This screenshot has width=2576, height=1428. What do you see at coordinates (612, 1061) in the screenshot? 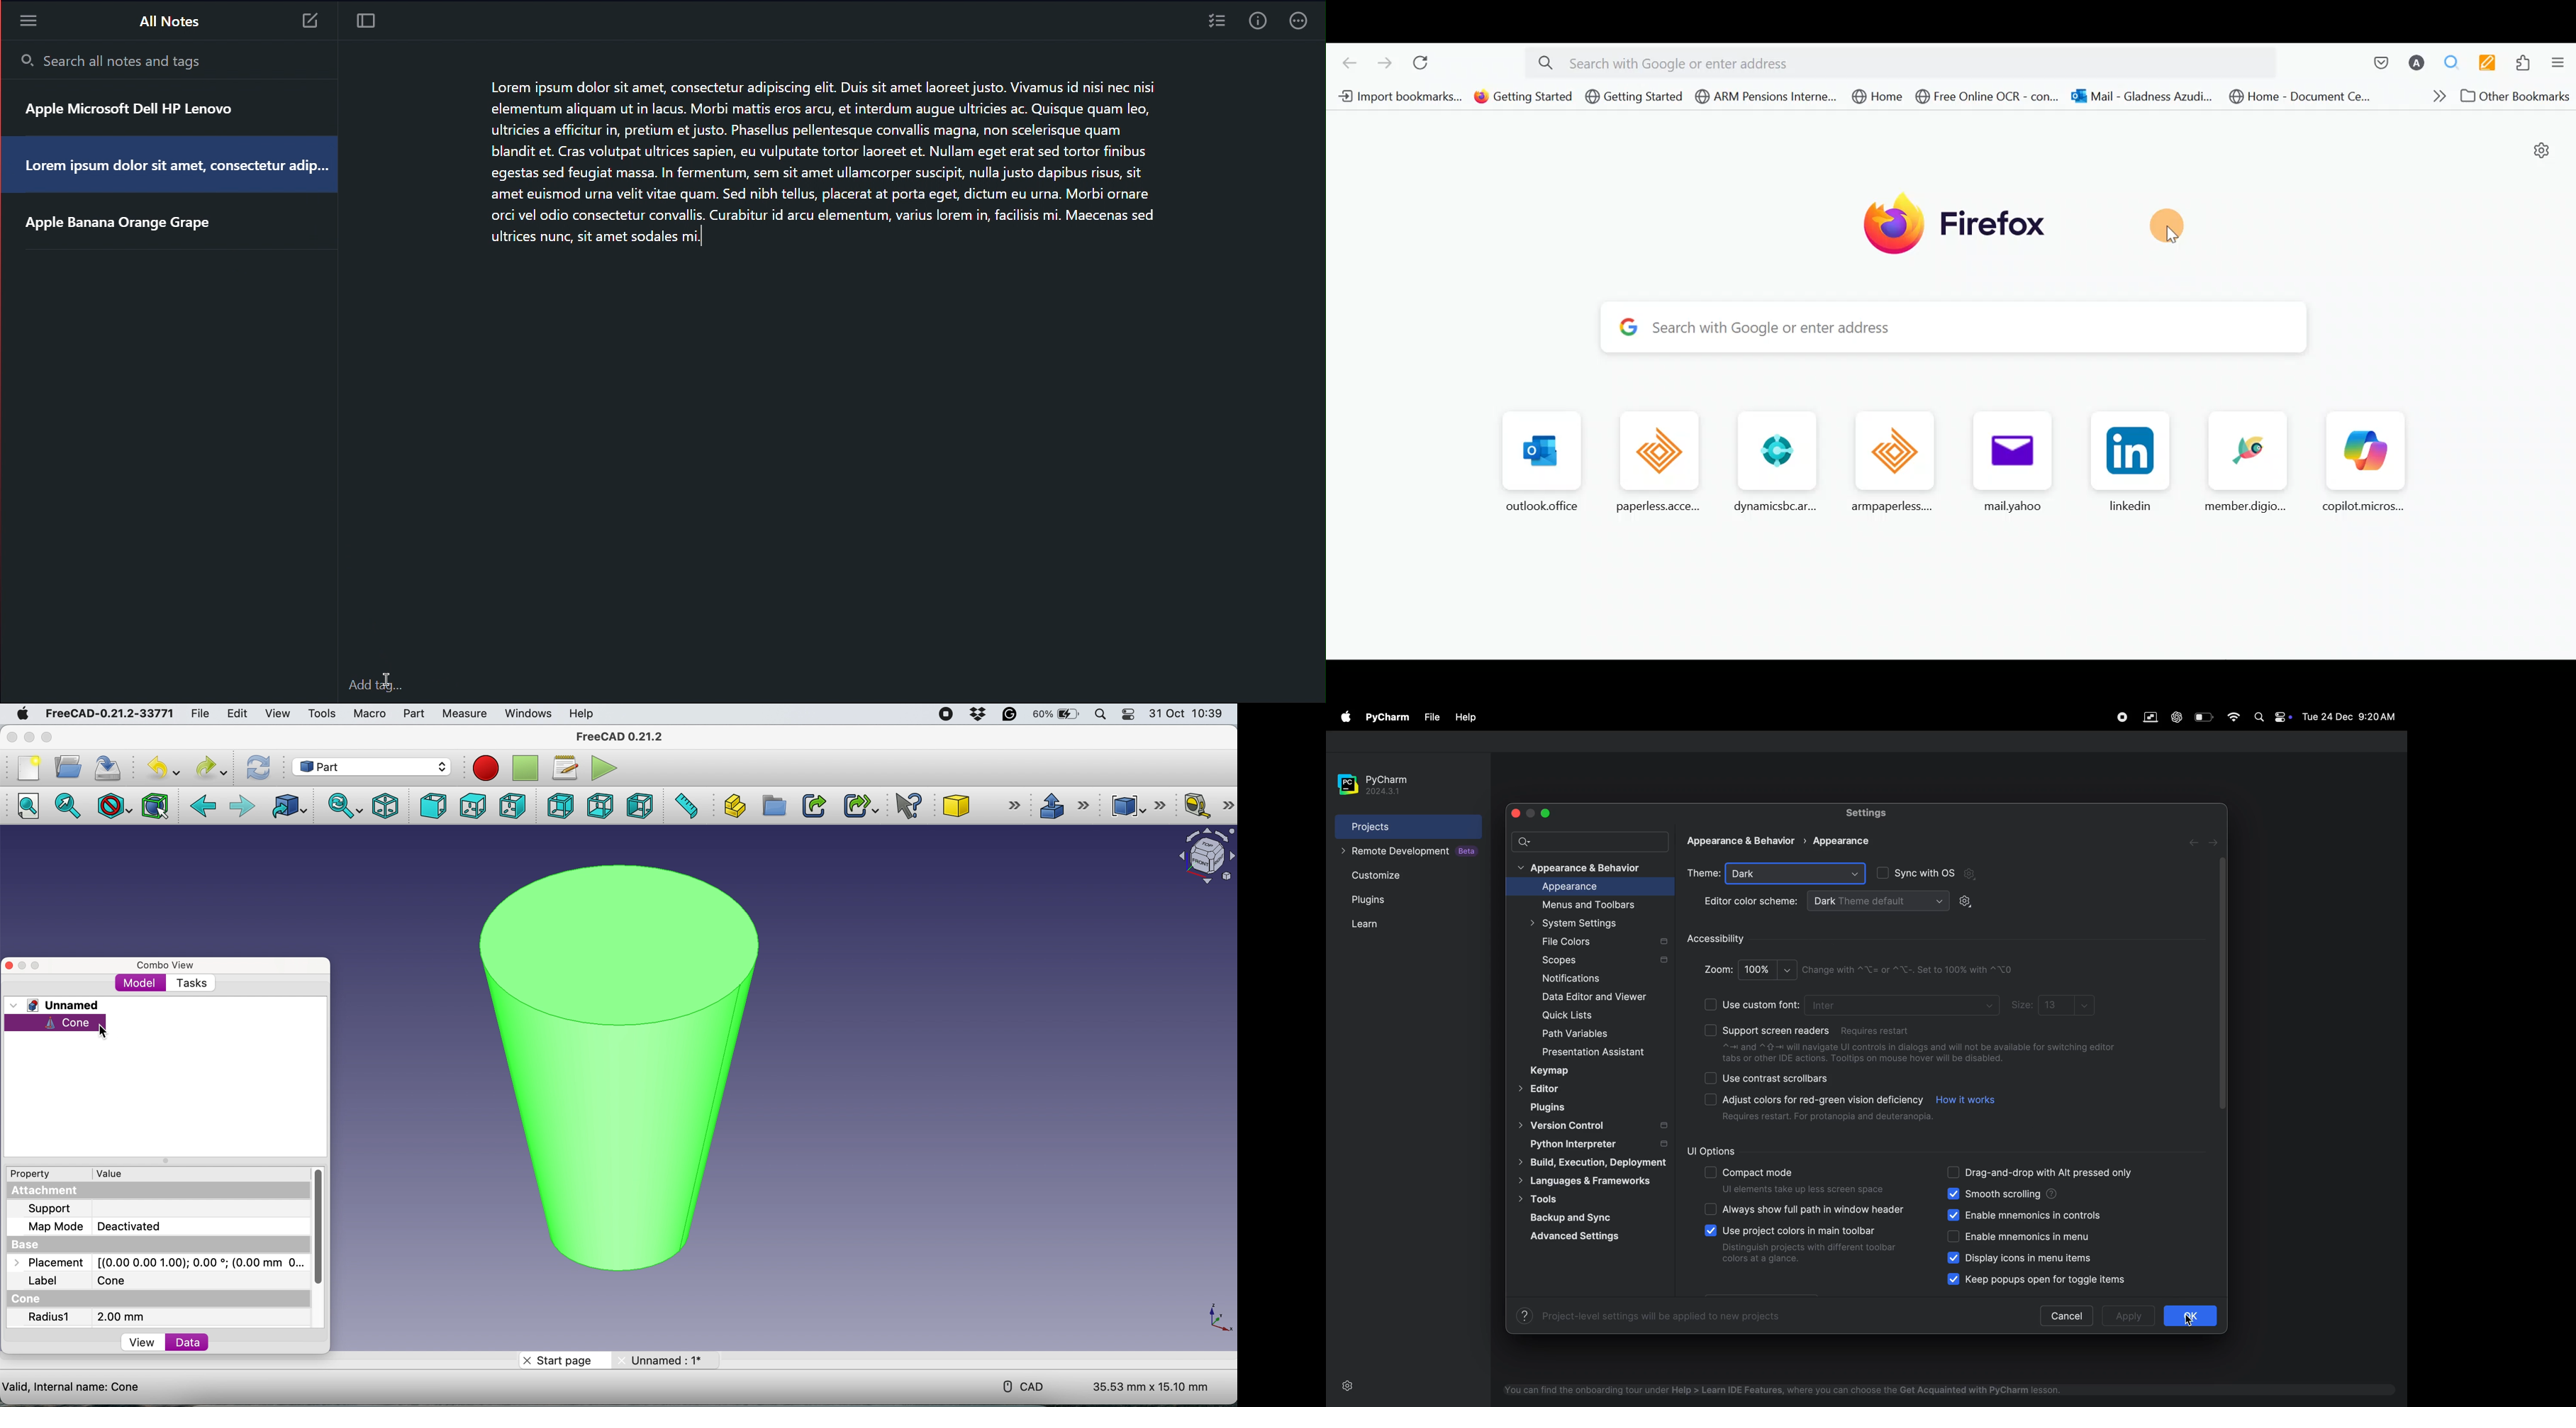
I see `cone` at bounding box center [612, 1061].